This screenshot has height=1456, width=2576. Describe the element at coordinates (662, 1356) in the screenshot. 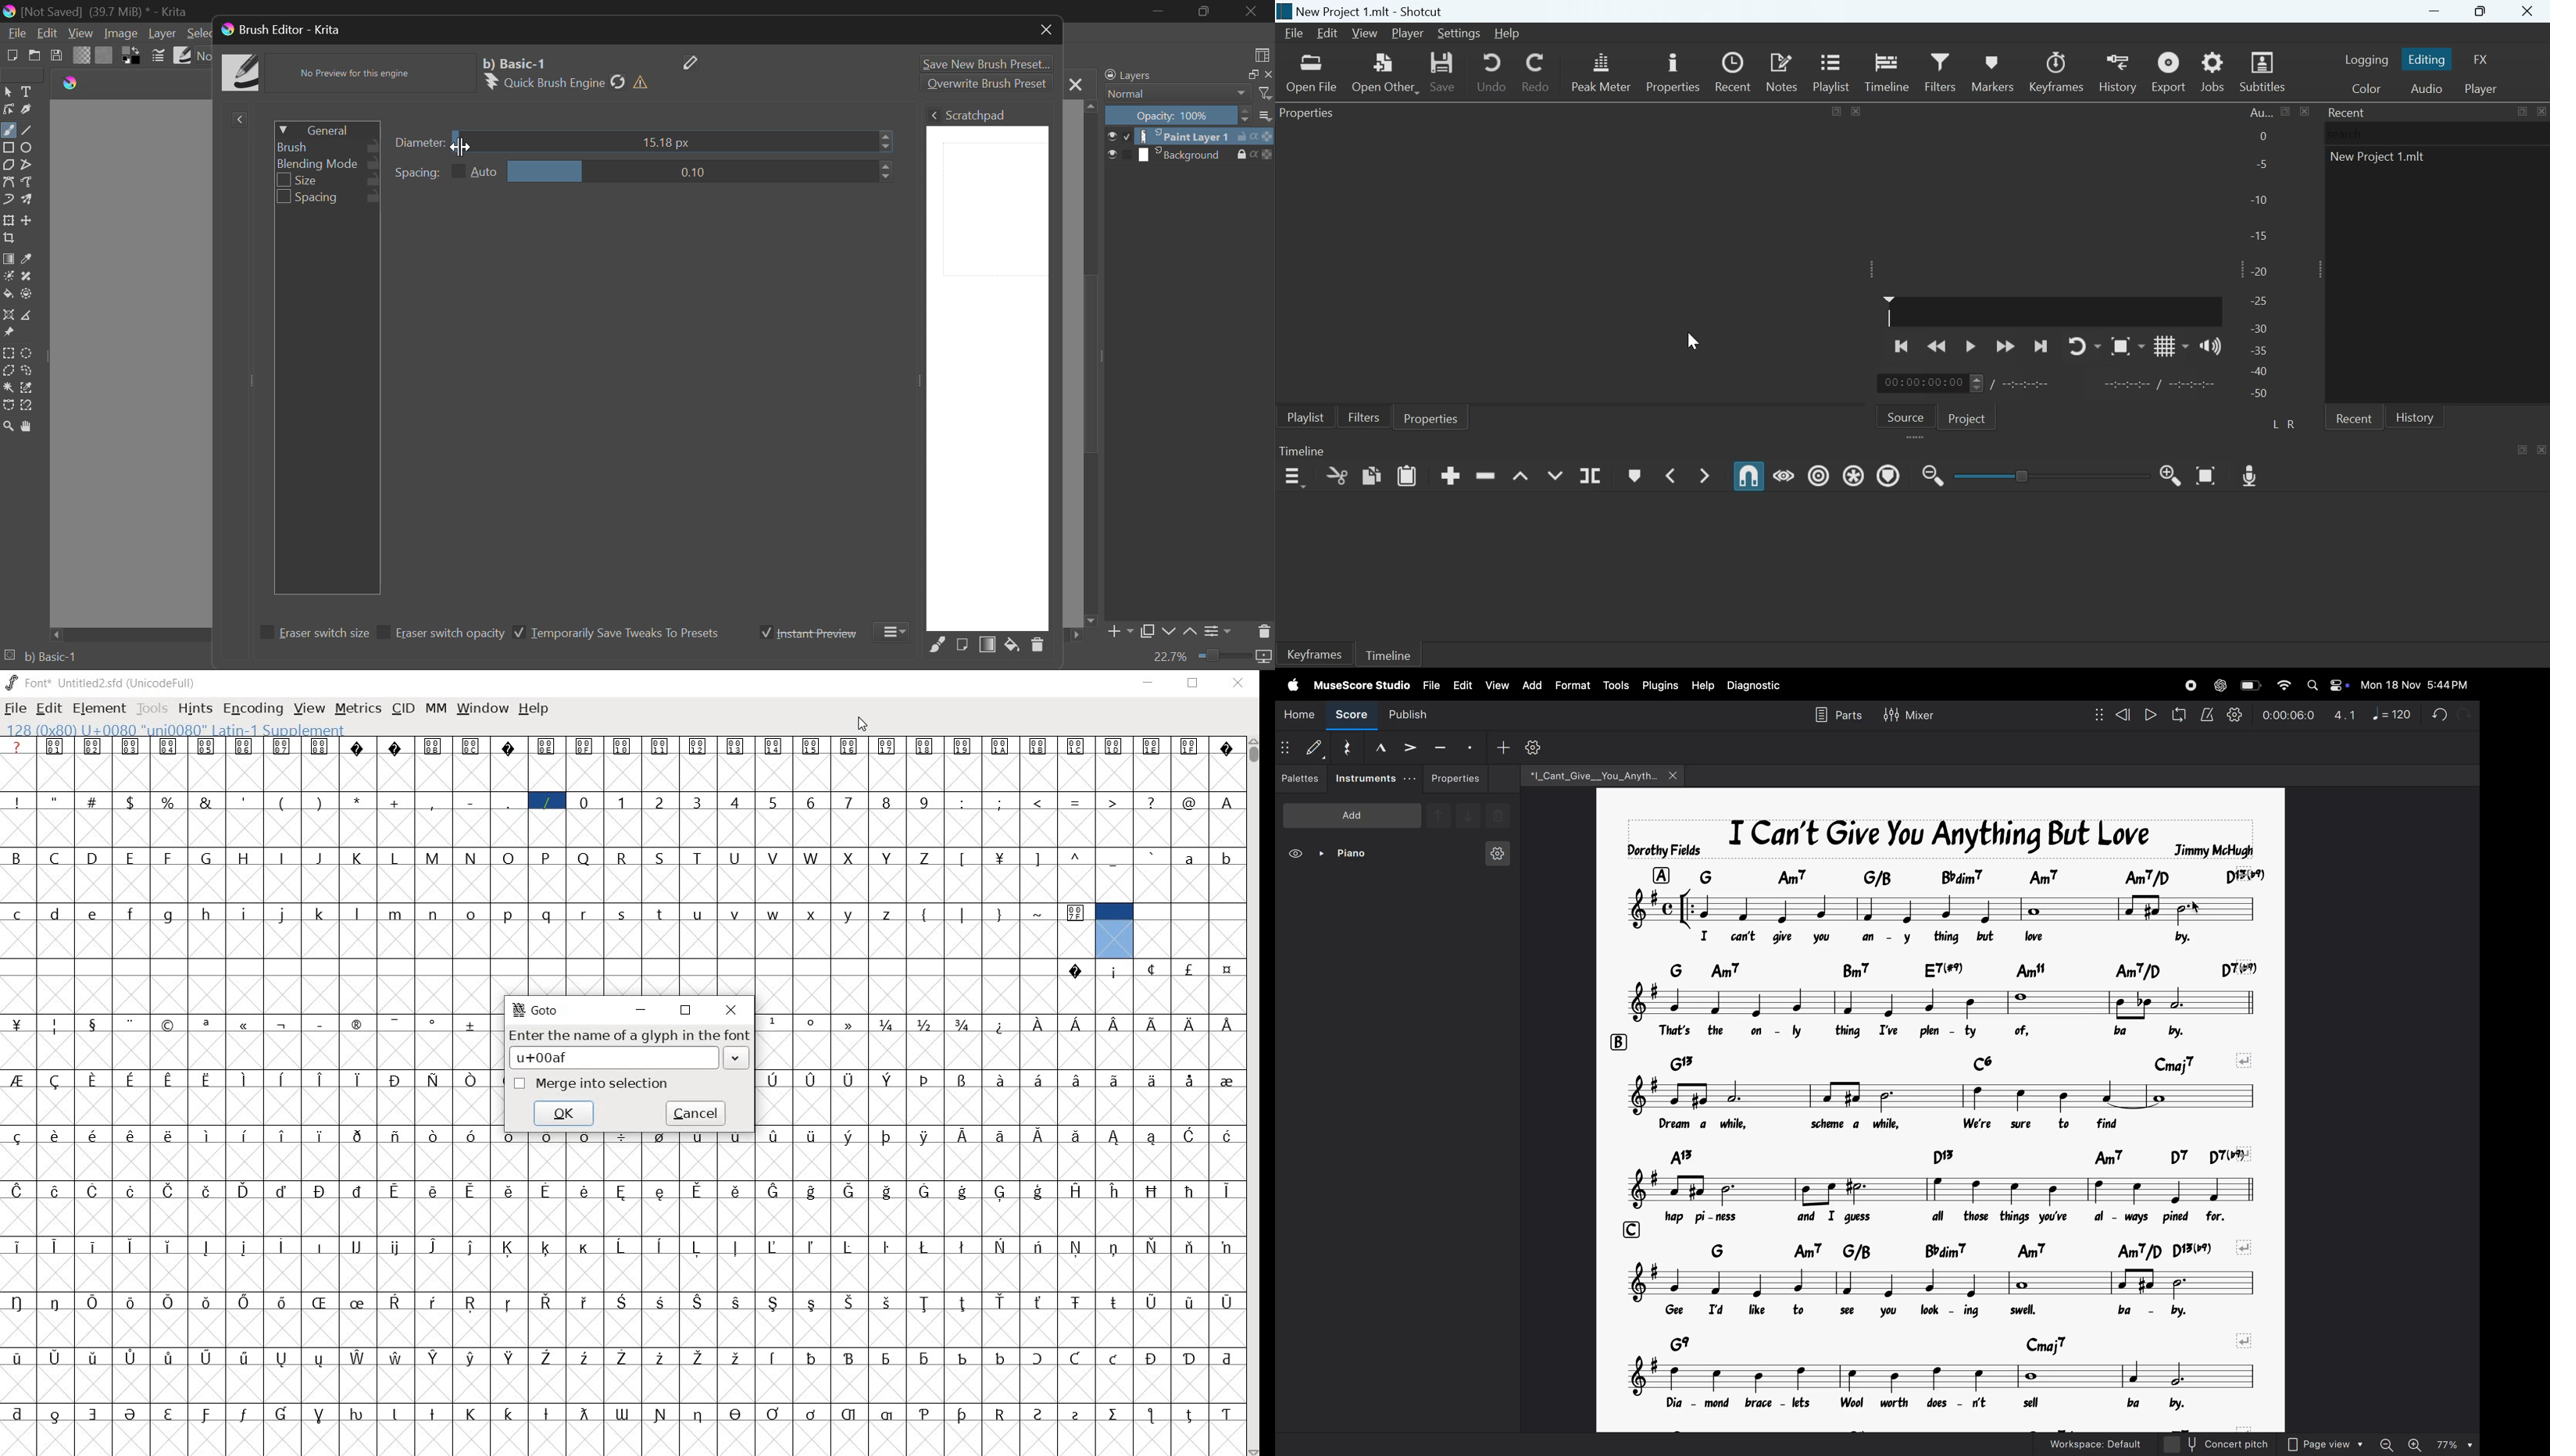

I see `Symbol` at that location.